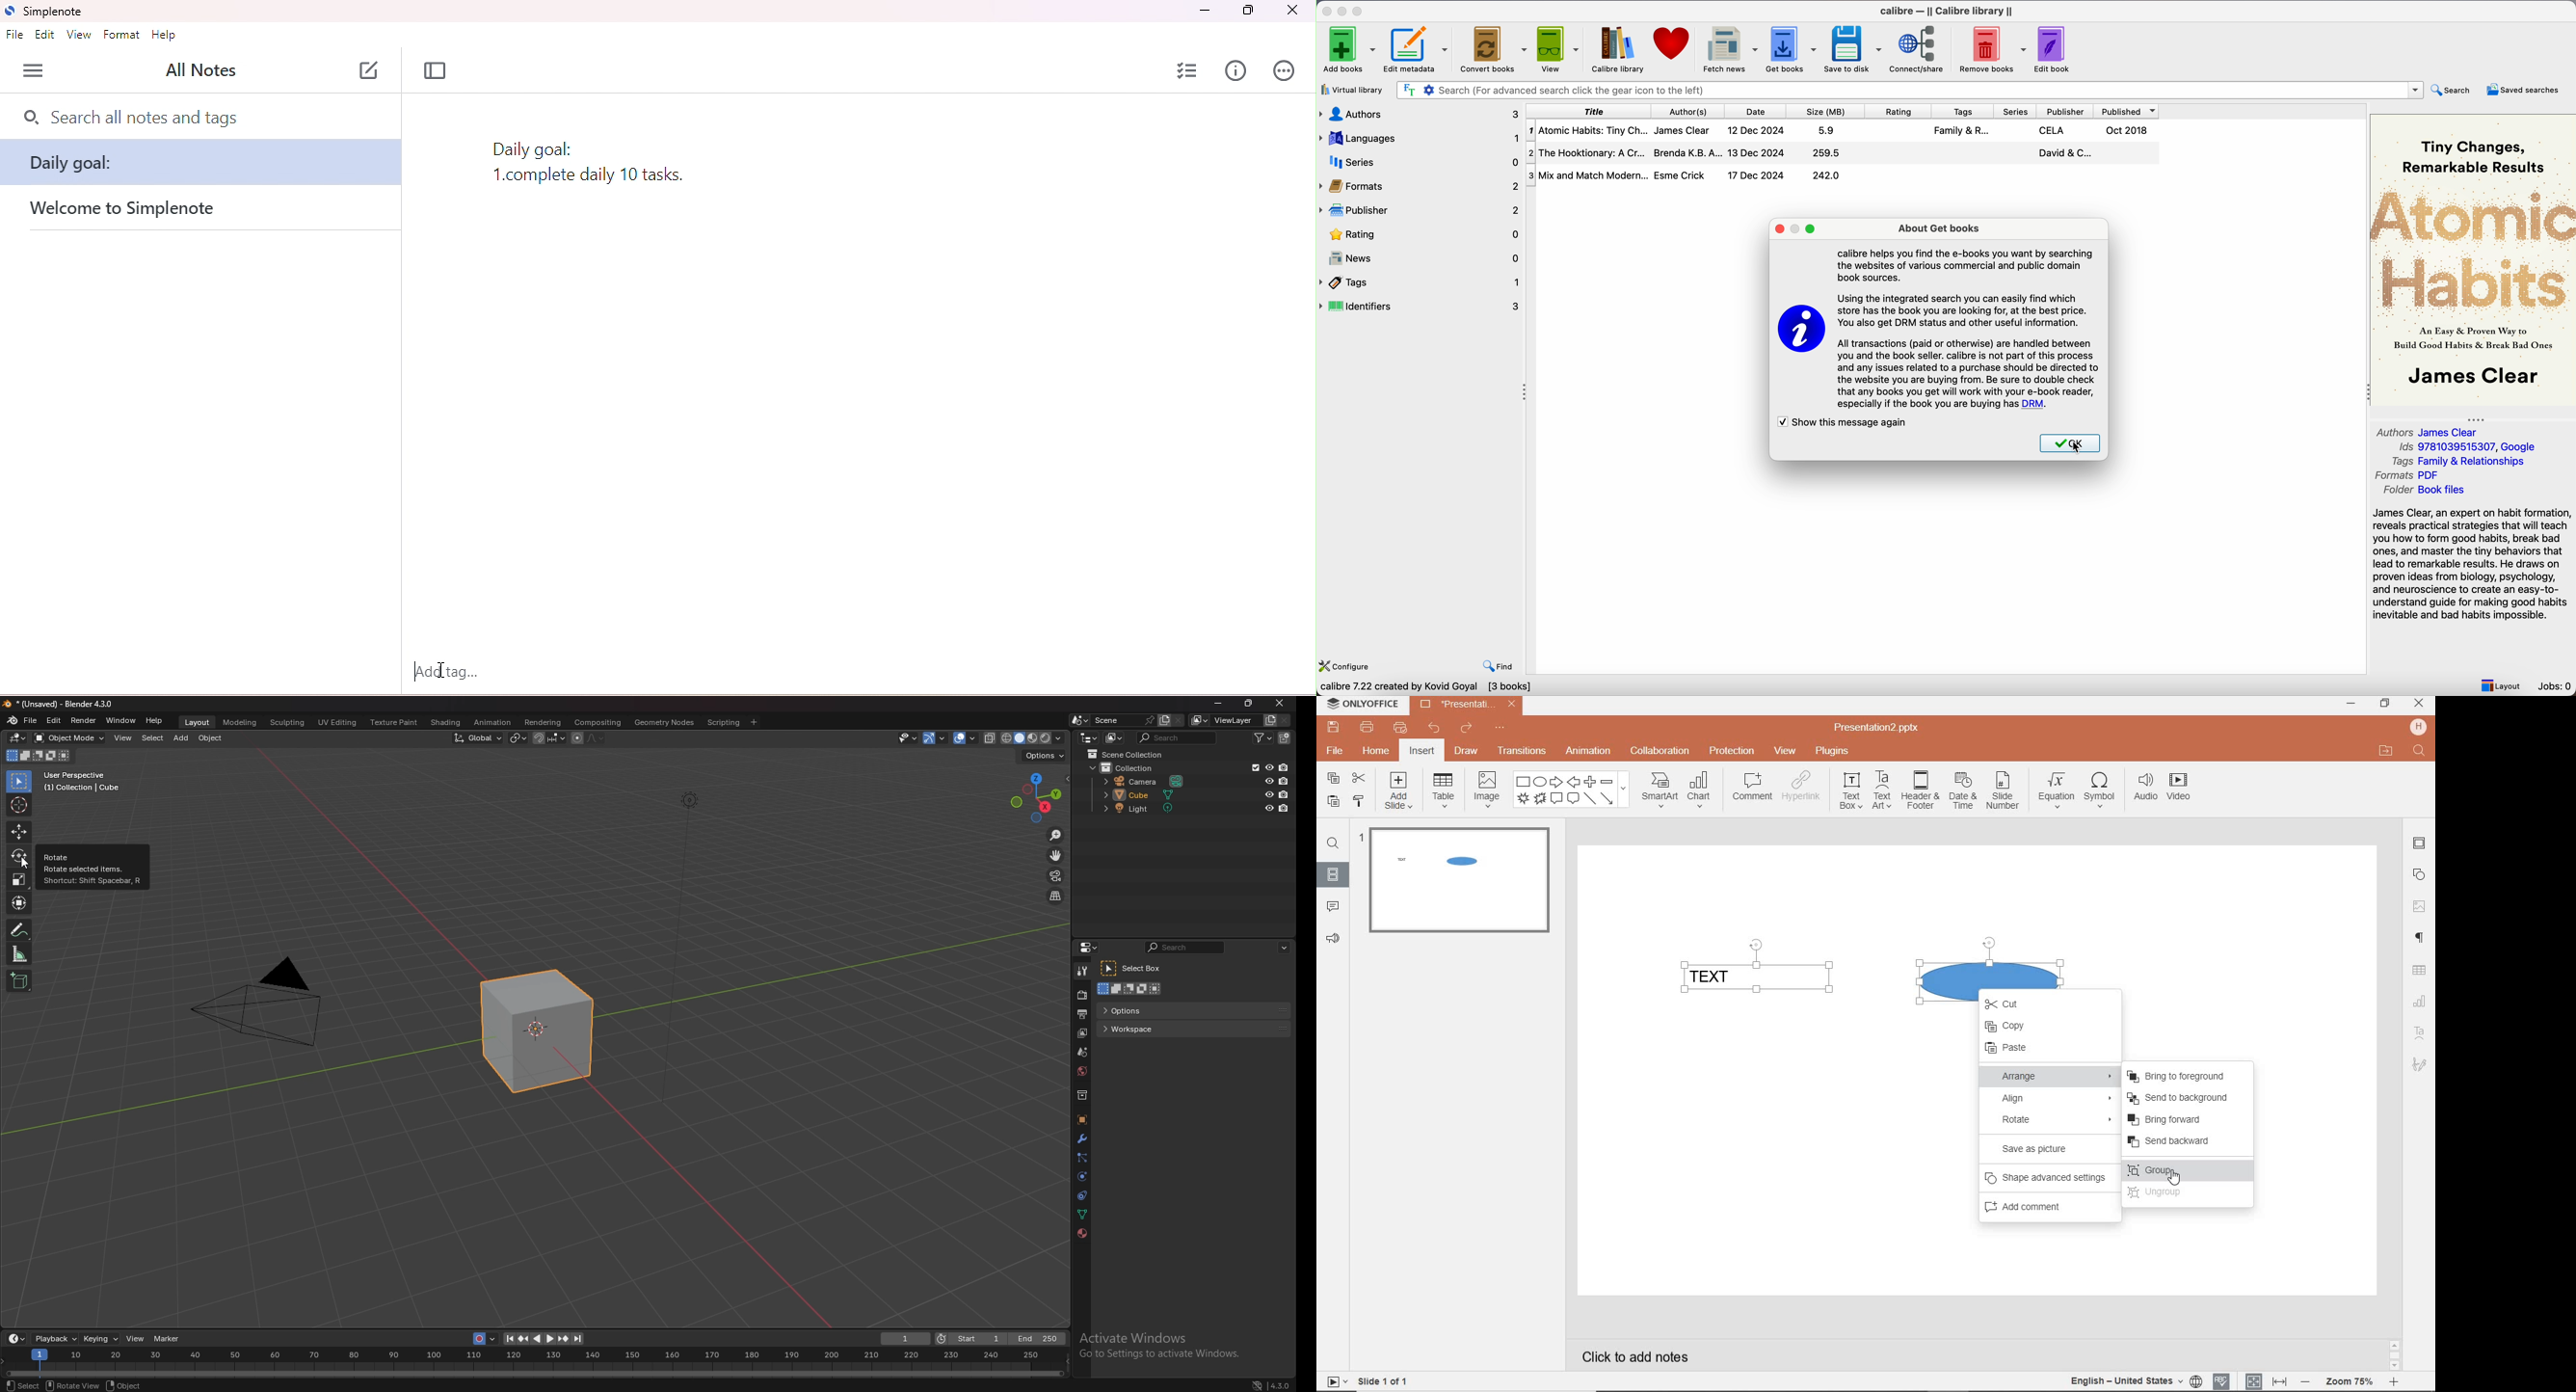 Image resolution: width=2576 pixels, height=1400 pixels. Describe the element at coordinates (1179, 720) in the screenshot. I see `delete scene` at that location.